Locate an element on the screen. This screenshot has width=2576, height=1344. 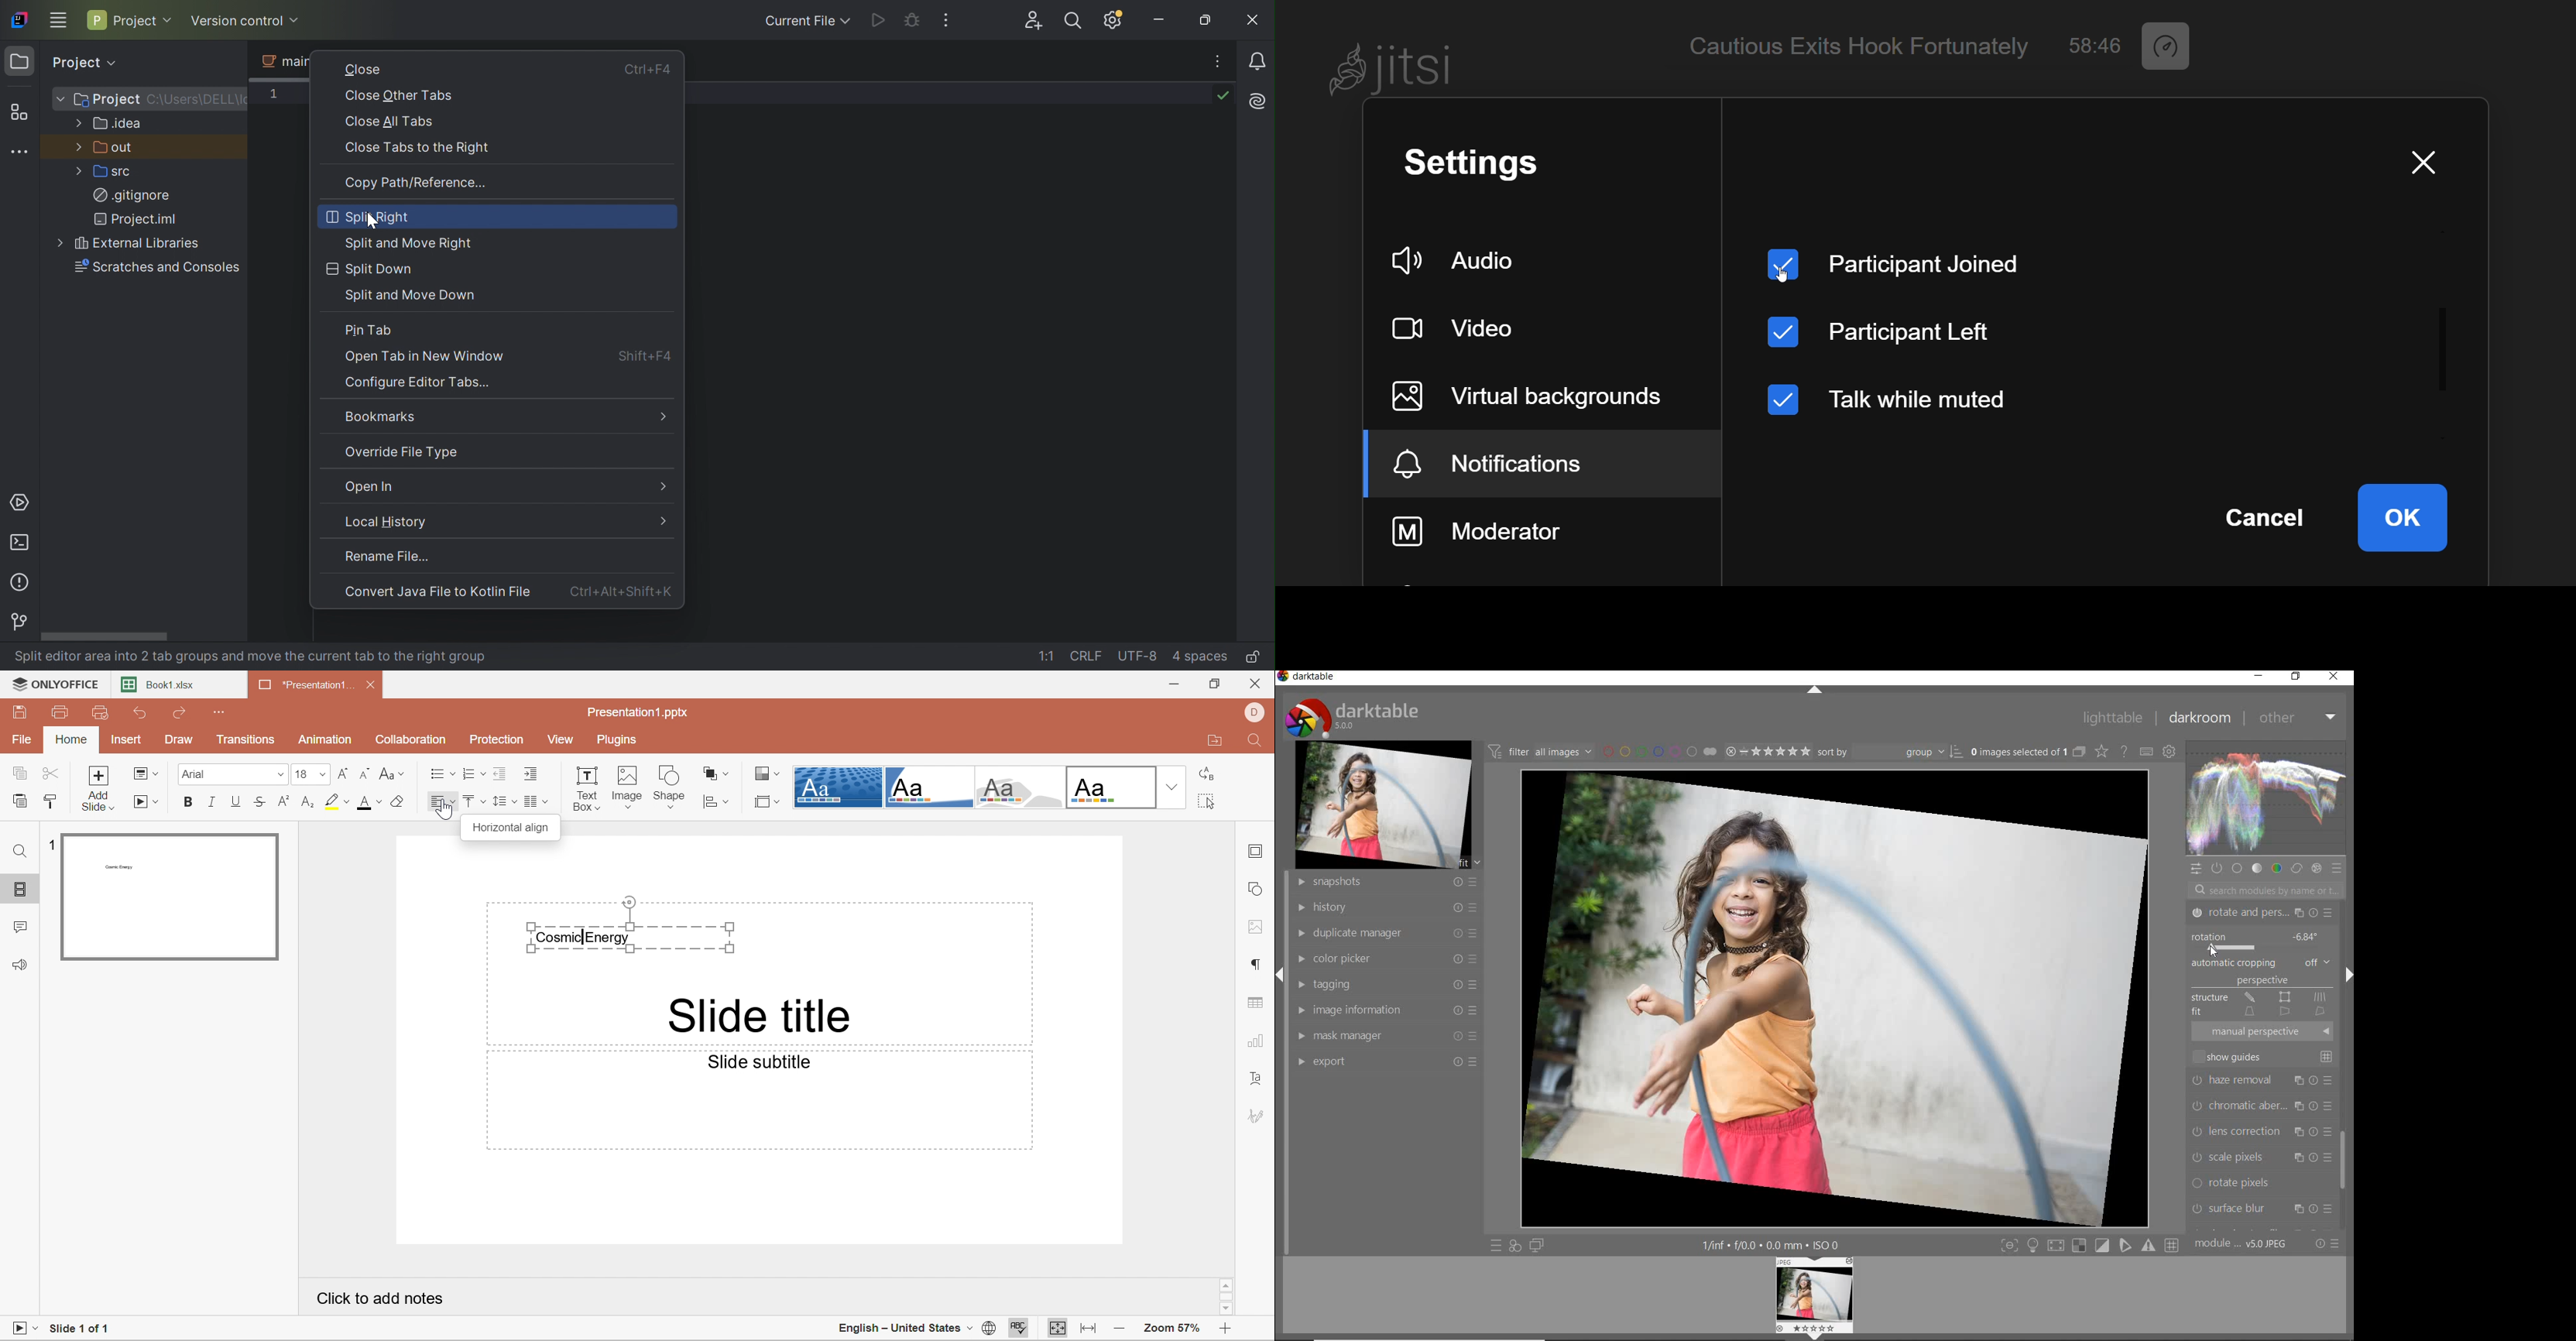
waveform is located at coordinates (2265, 798).